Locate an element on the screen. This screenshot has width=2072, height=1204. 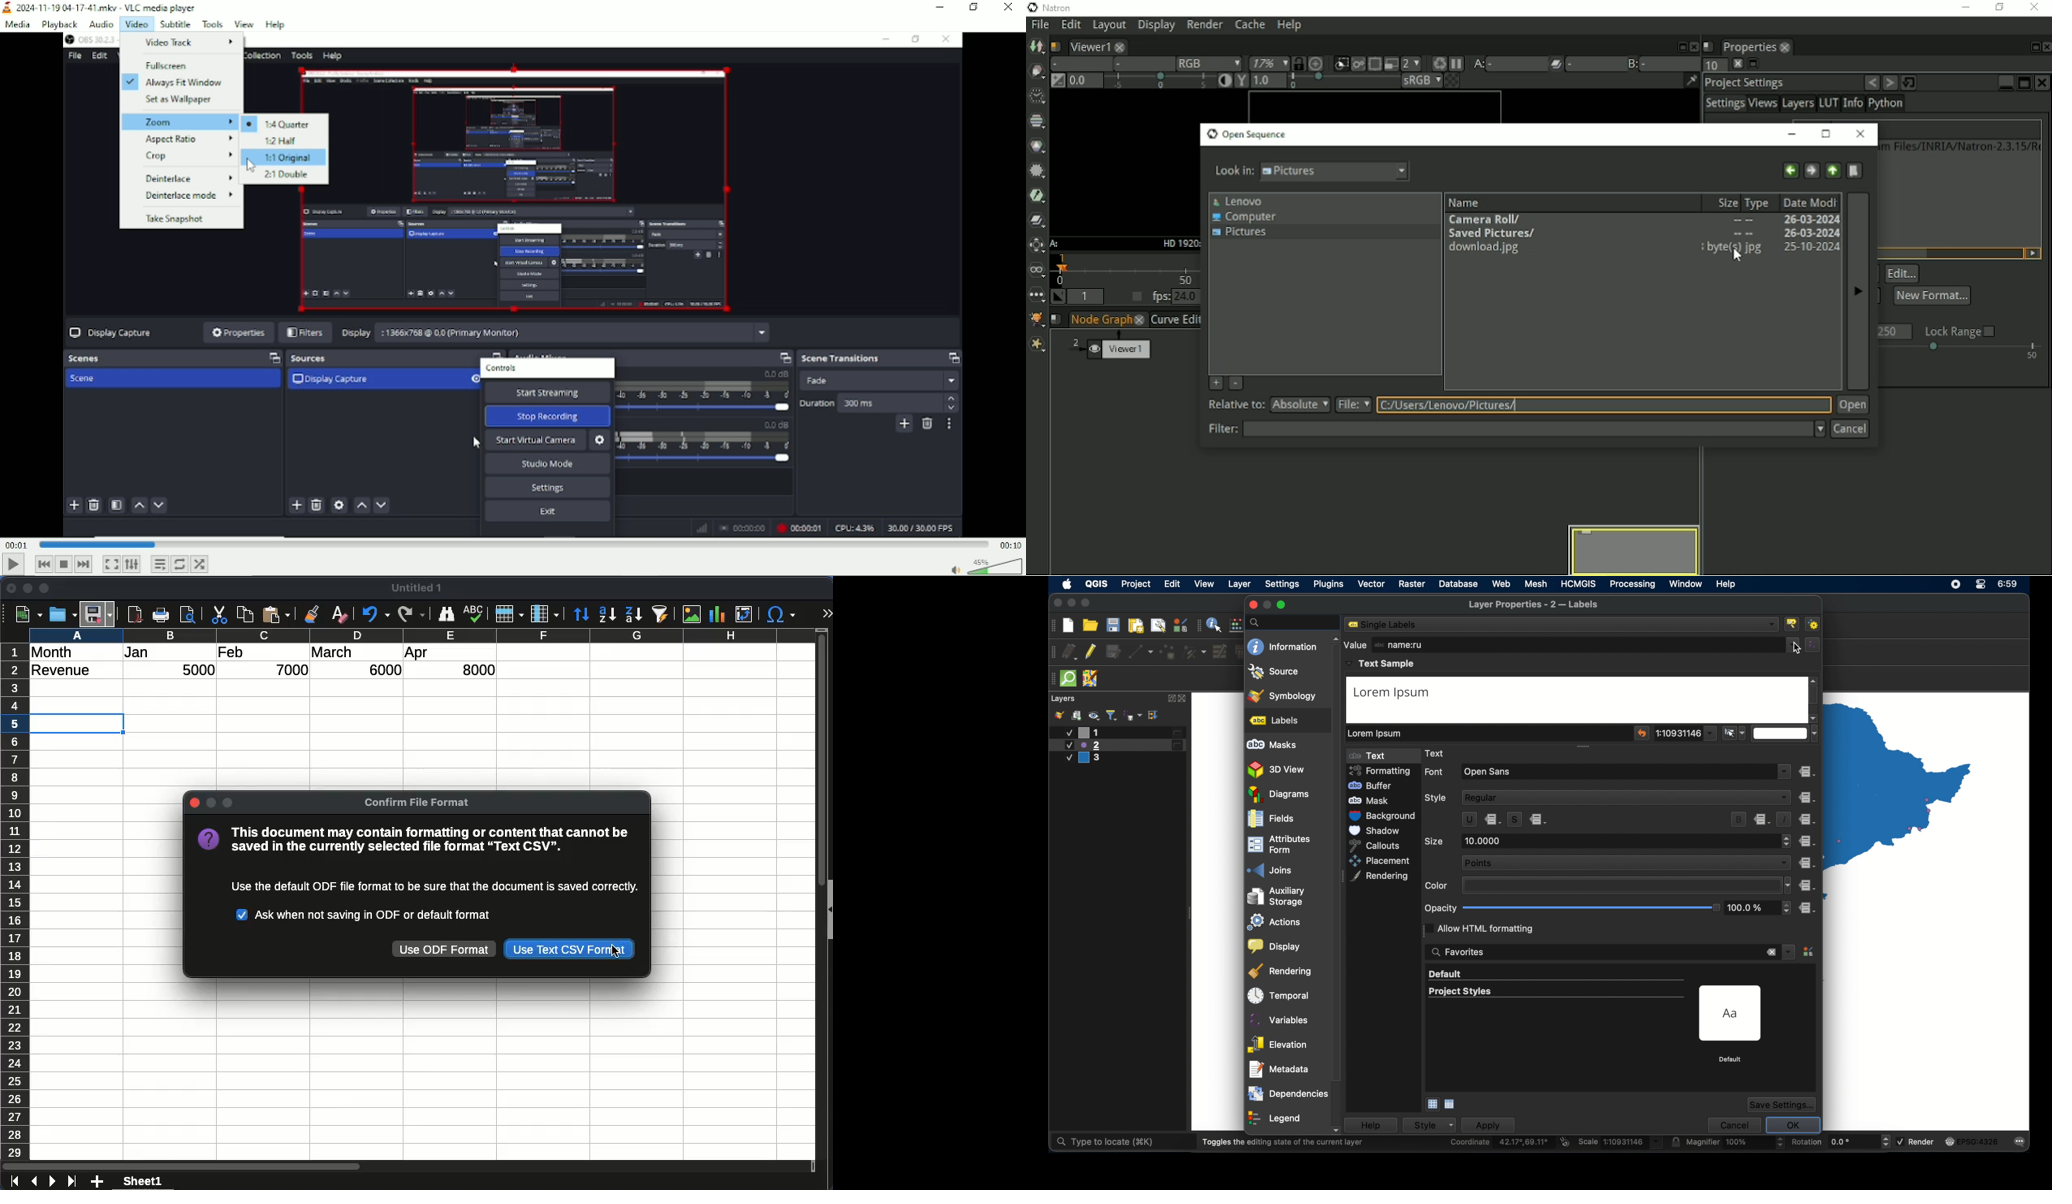
Next is located at coordinates (1857, 291).